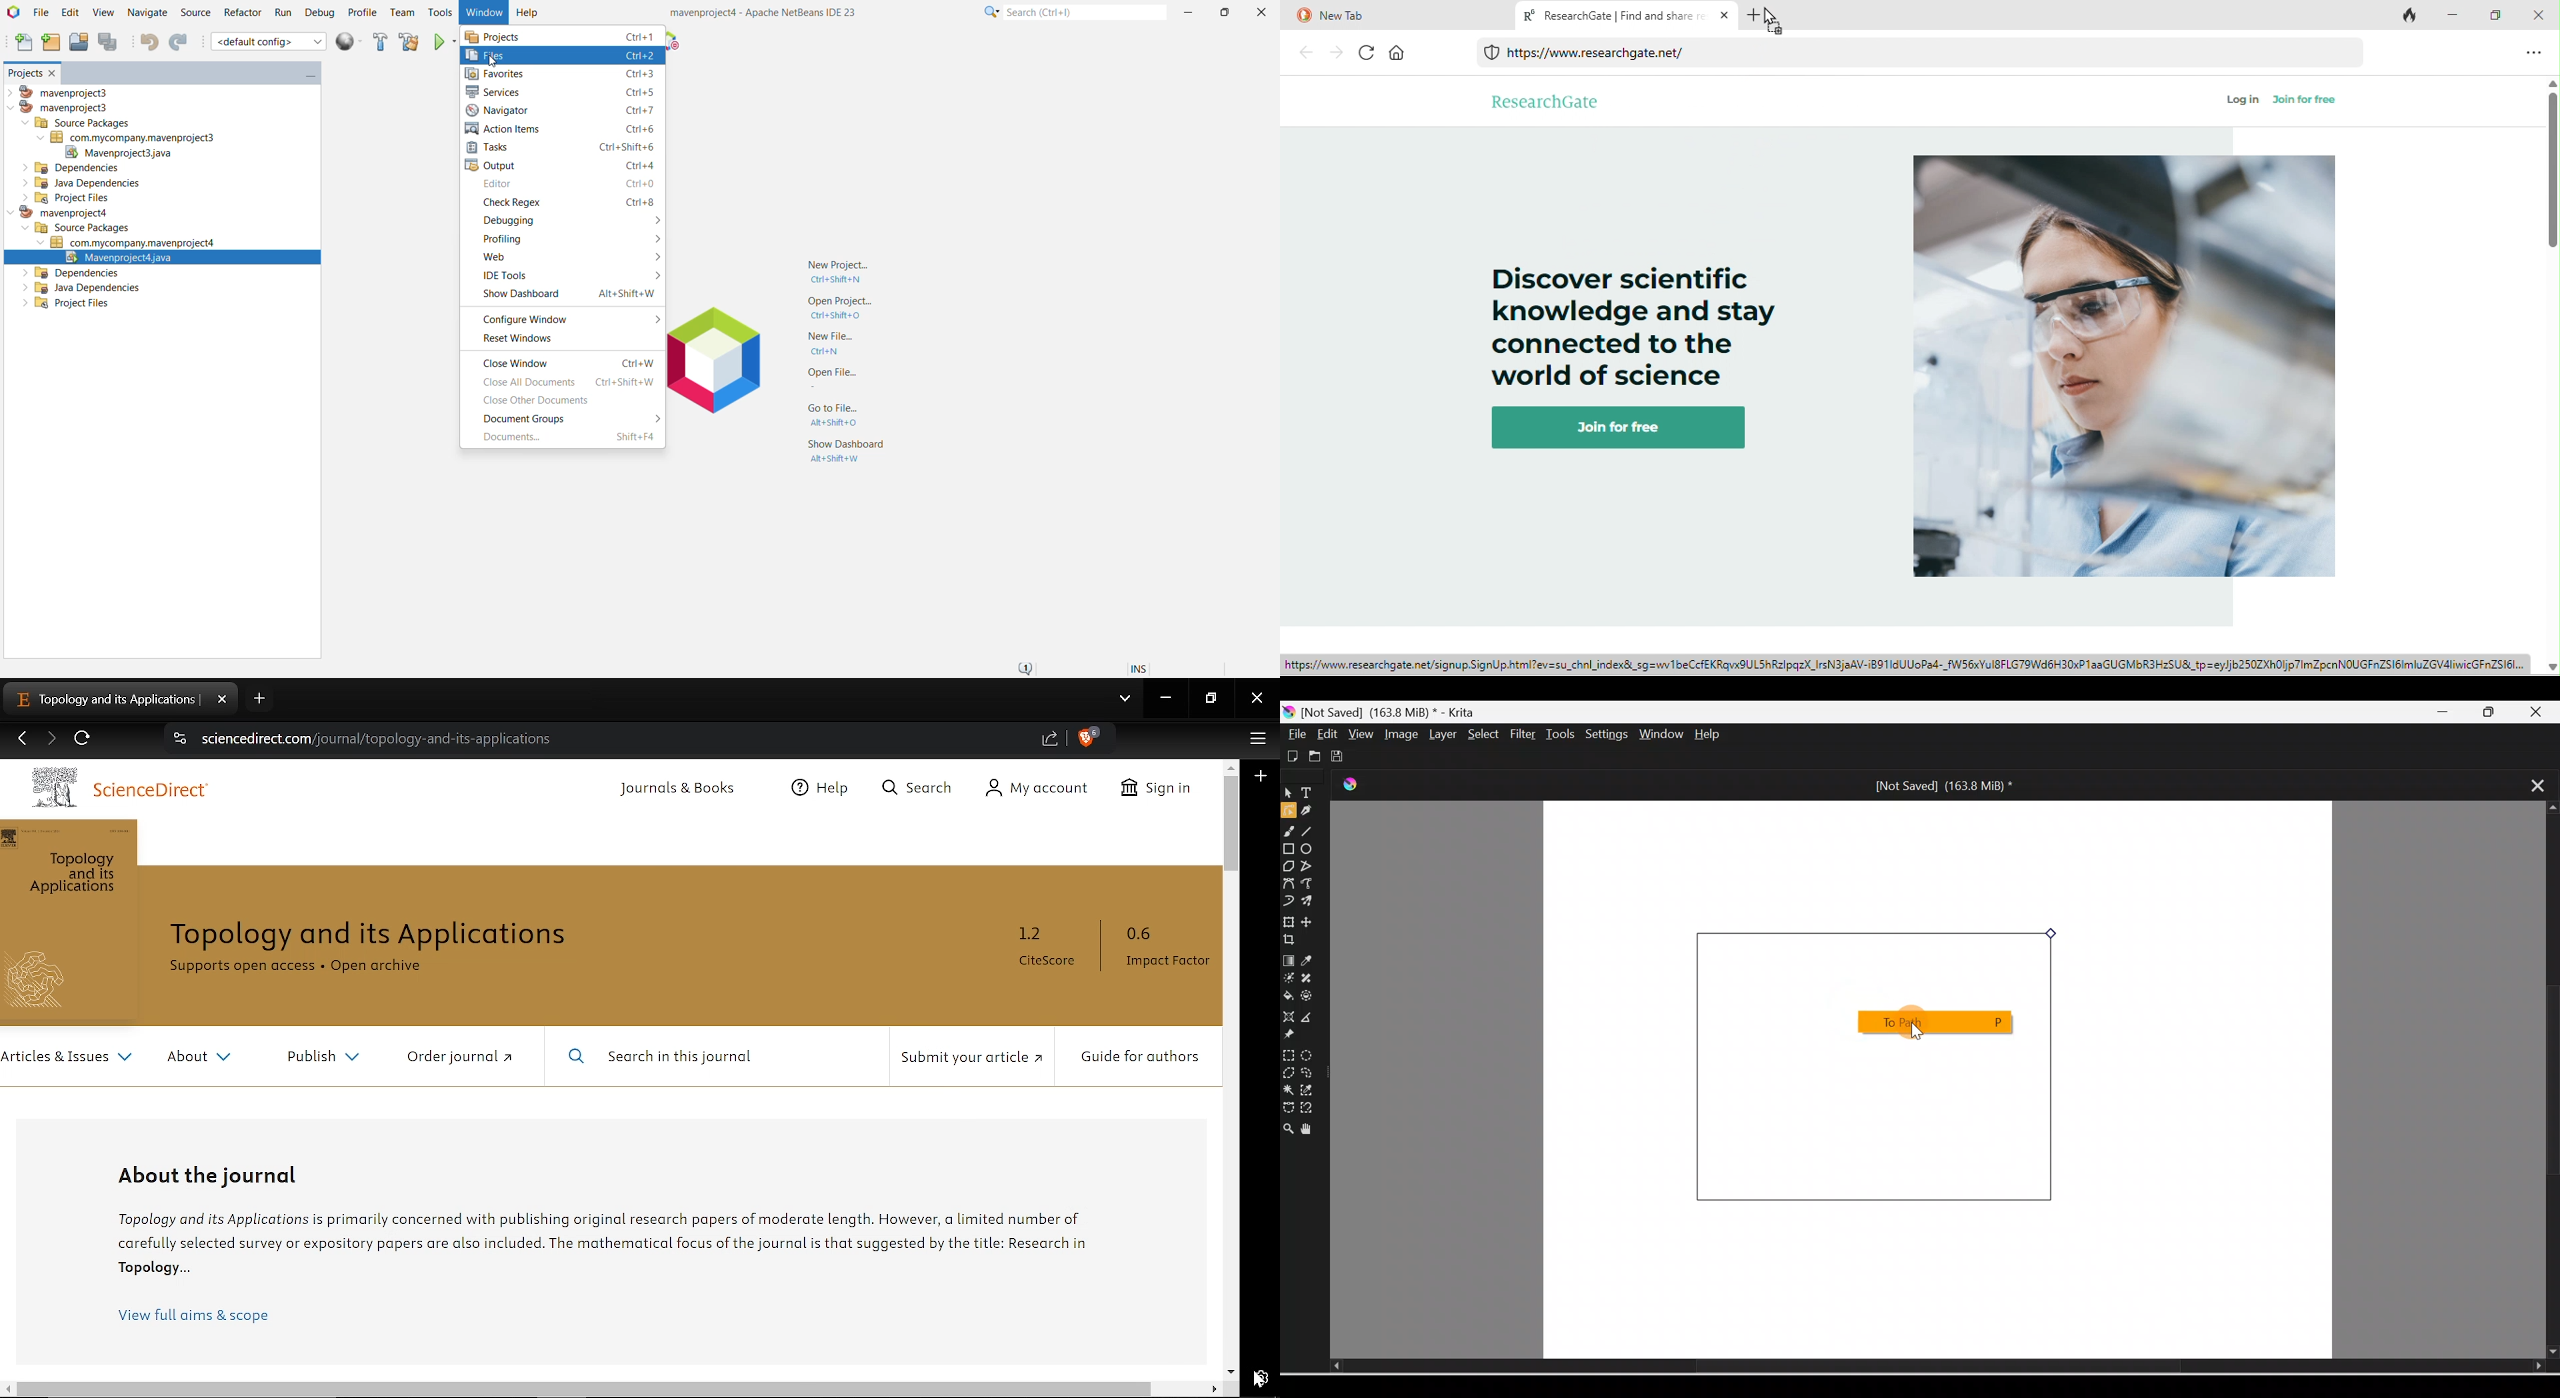 This screenshot has width=2576, height=1400. I want to click on Topology and its Applications, so click(73, 875).